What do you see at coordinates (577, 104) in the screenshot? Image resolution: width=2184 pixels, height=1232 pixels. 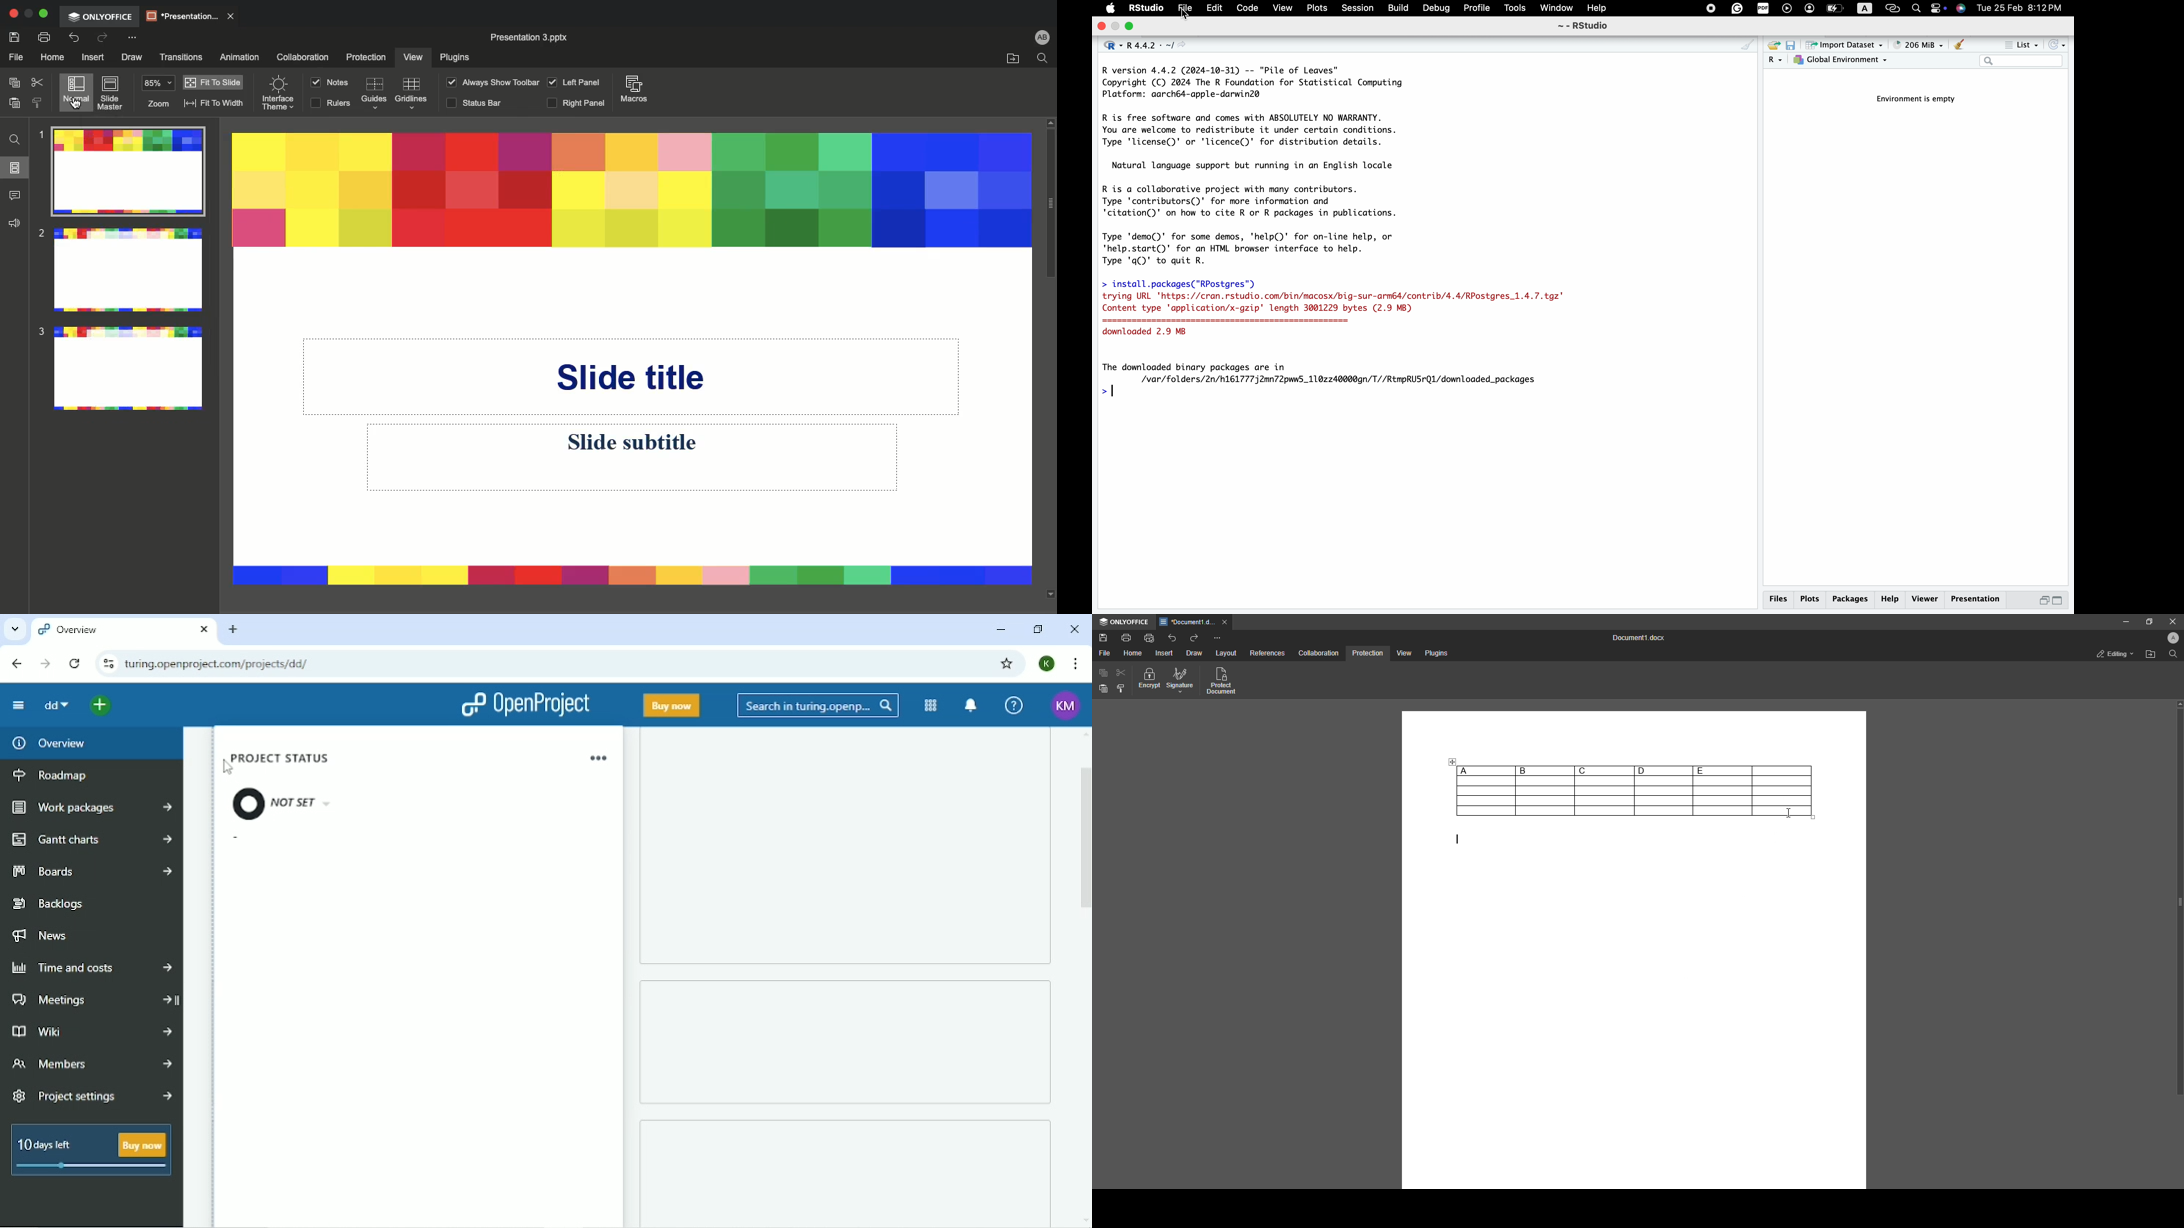 I see `Right panel` at bounding box center [577, 104].